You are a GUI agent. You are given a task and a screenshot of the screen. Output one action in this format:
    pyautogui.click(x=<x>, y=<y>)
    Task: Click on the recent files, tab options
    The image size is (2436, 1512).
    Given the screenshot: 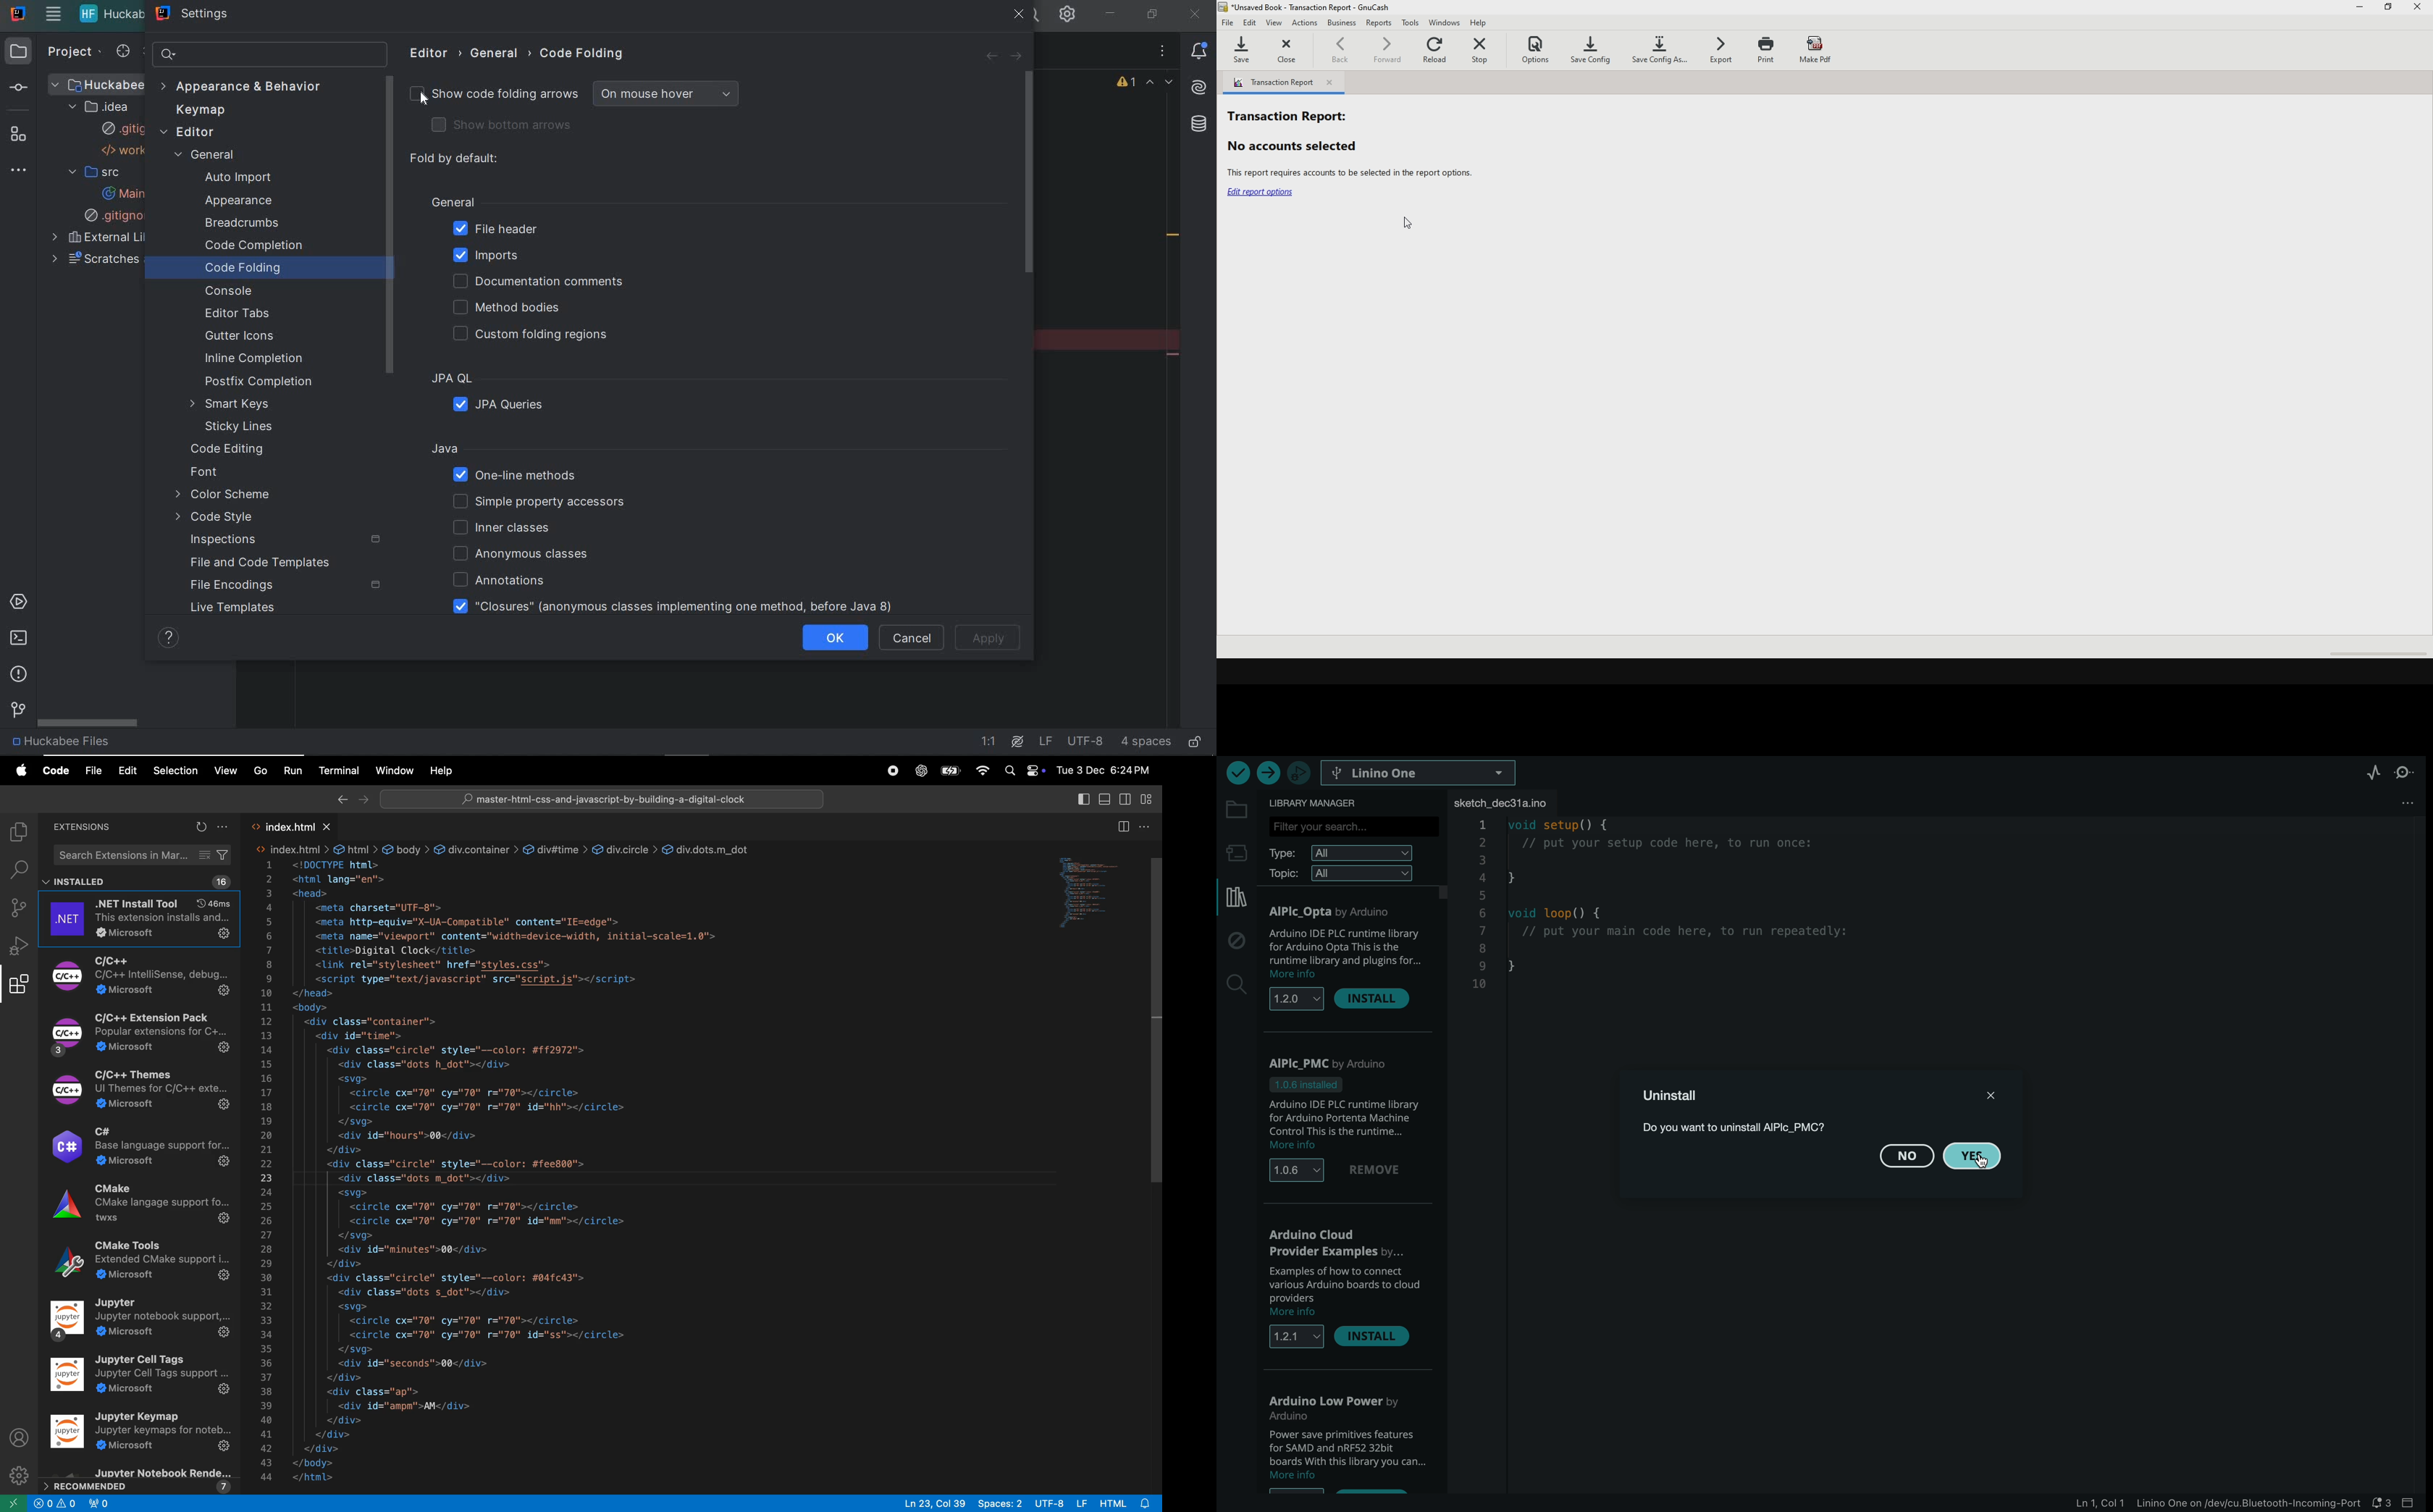 What is the action you would take?
    pyautogui.click(x=1164, y=51)
    